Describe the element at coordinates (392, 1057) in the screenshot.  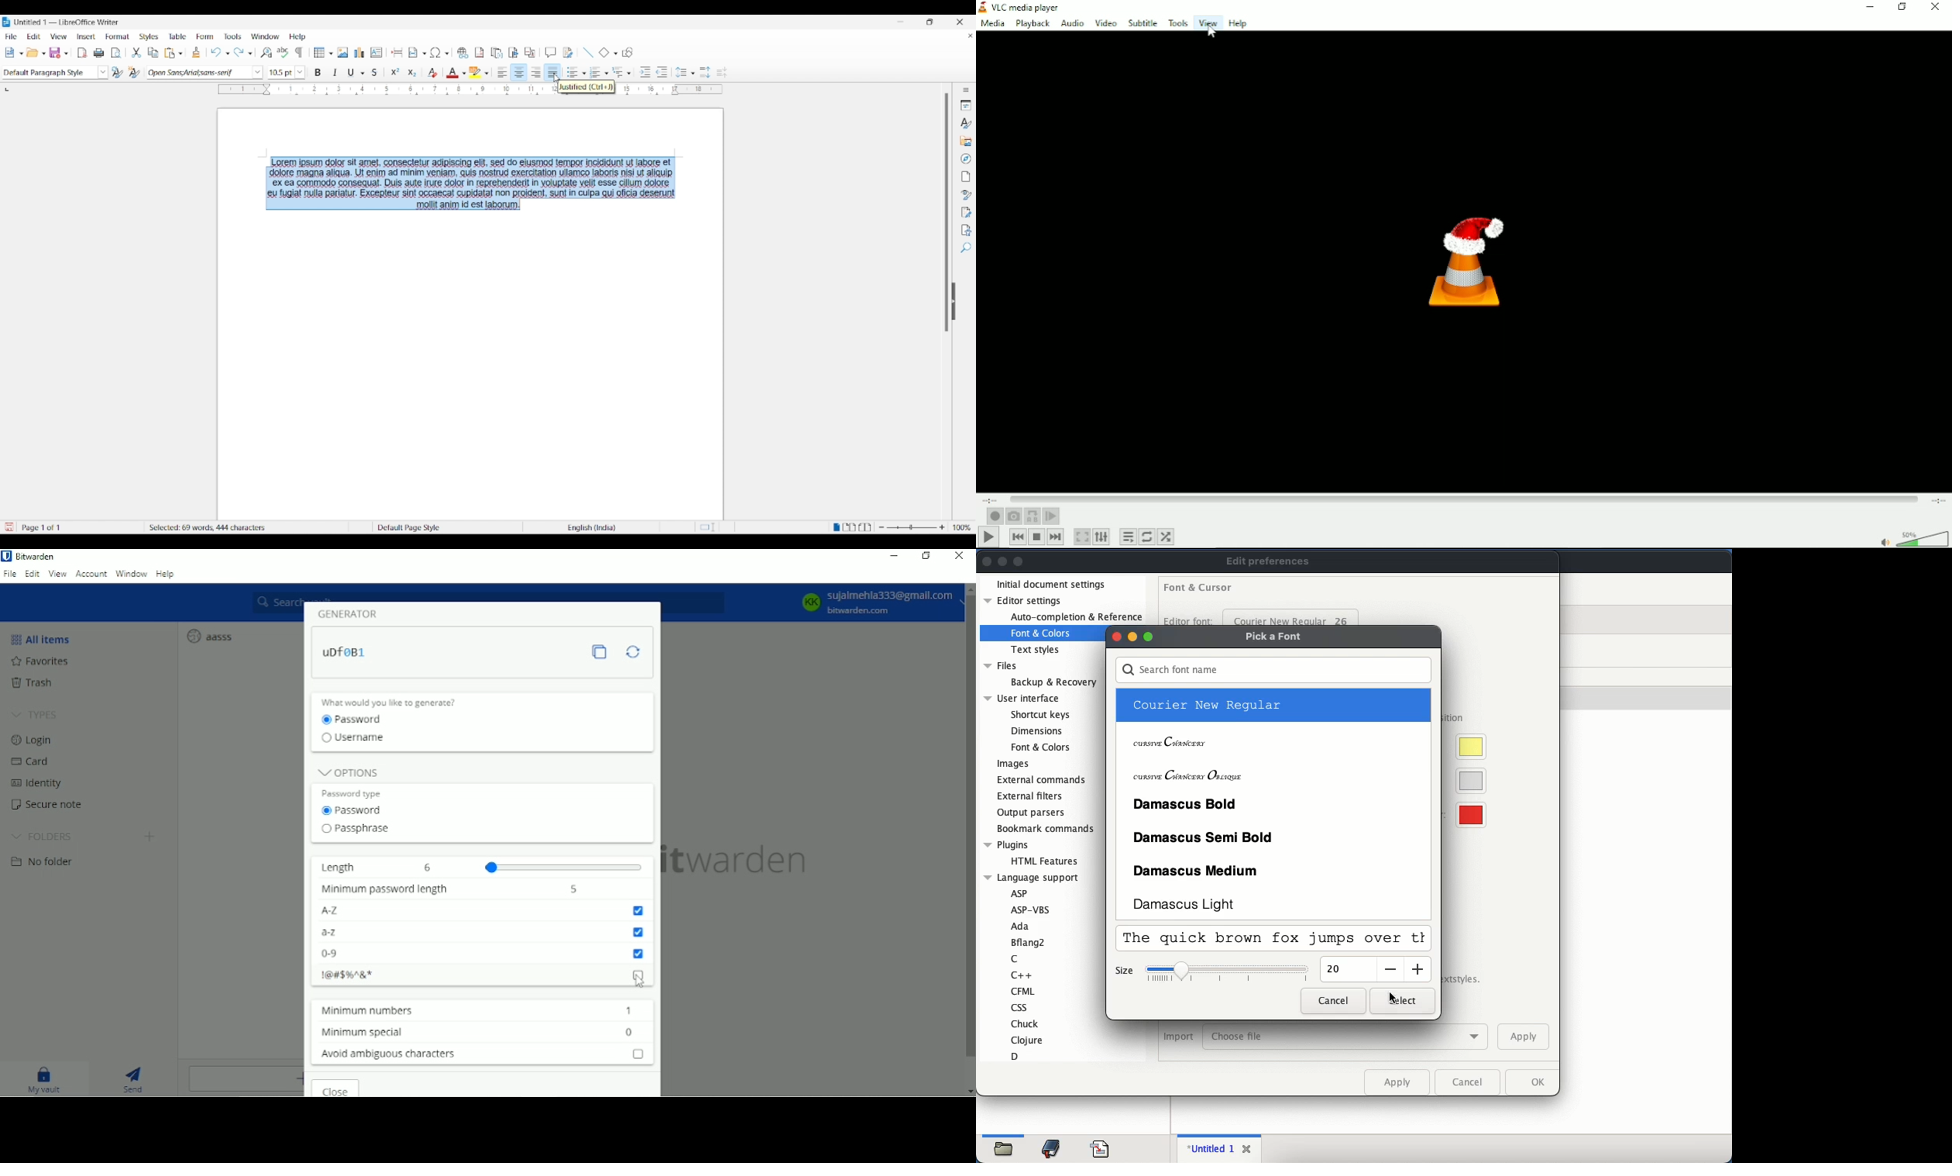
I see `Avoid ambiguous characters` at that location.